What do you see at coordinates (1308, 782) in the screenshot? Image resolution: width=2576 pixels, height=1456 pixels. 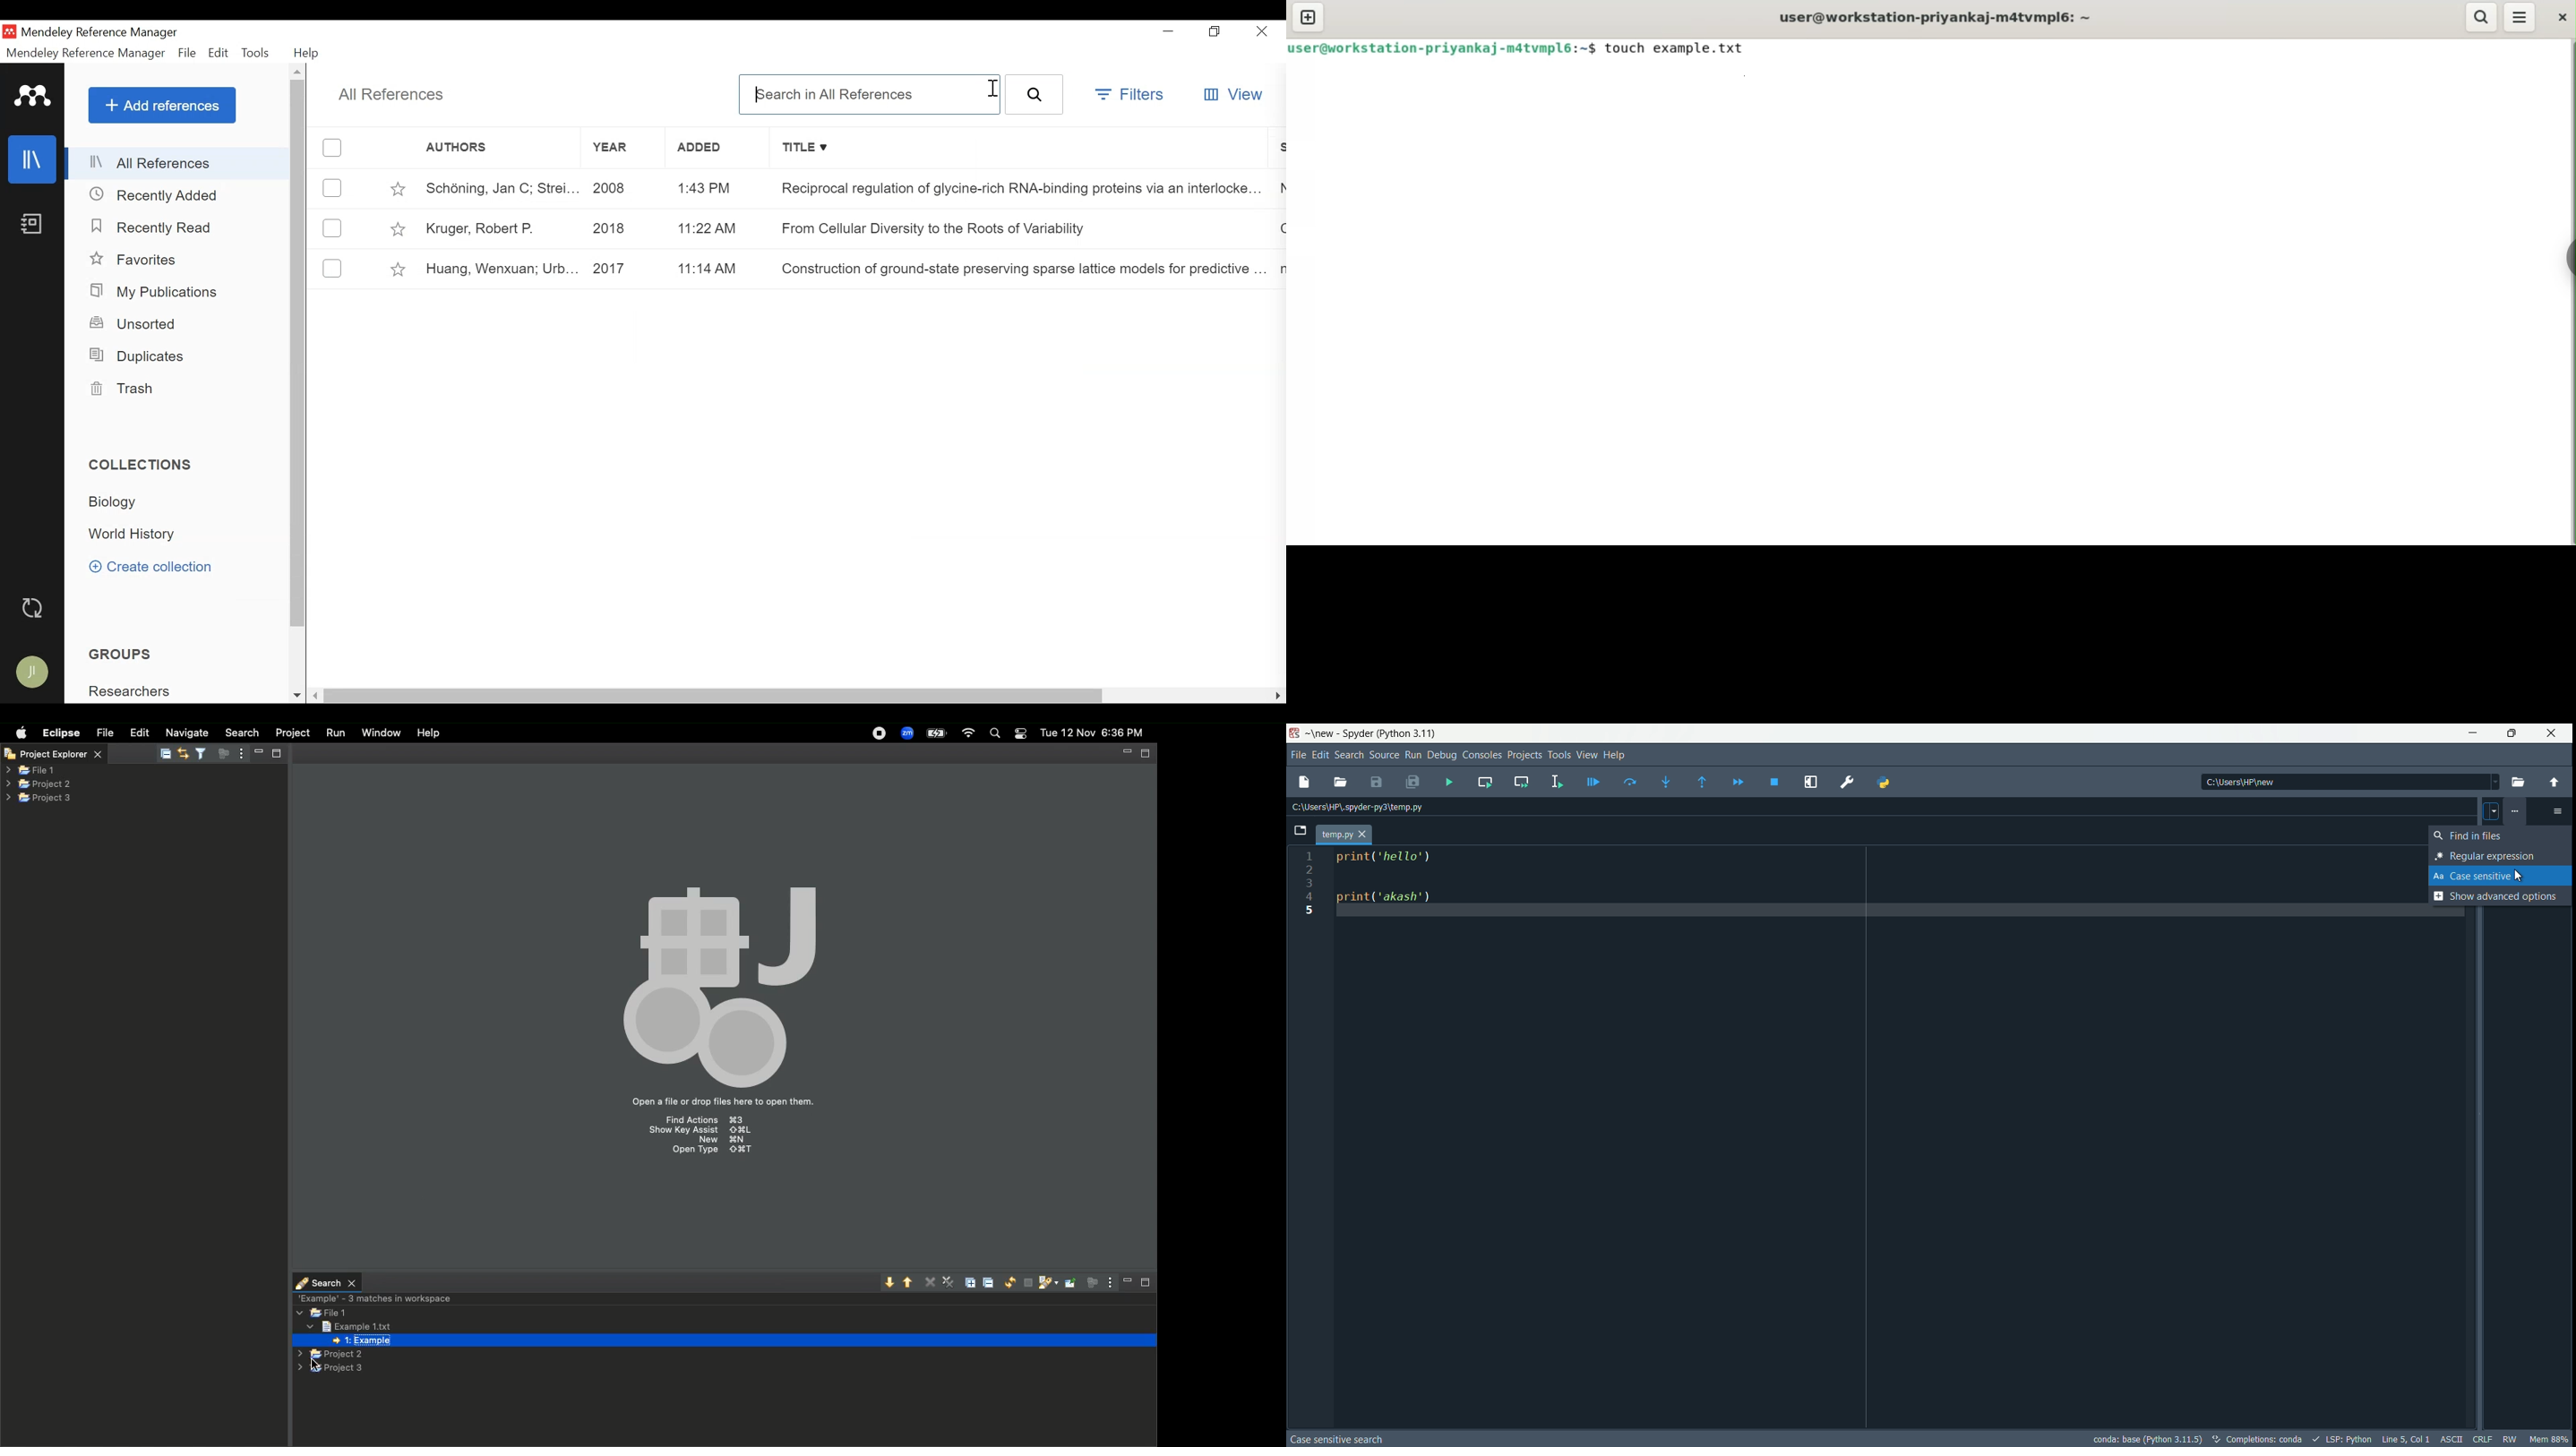 I see `new file` at bounding box center [1308, 782].